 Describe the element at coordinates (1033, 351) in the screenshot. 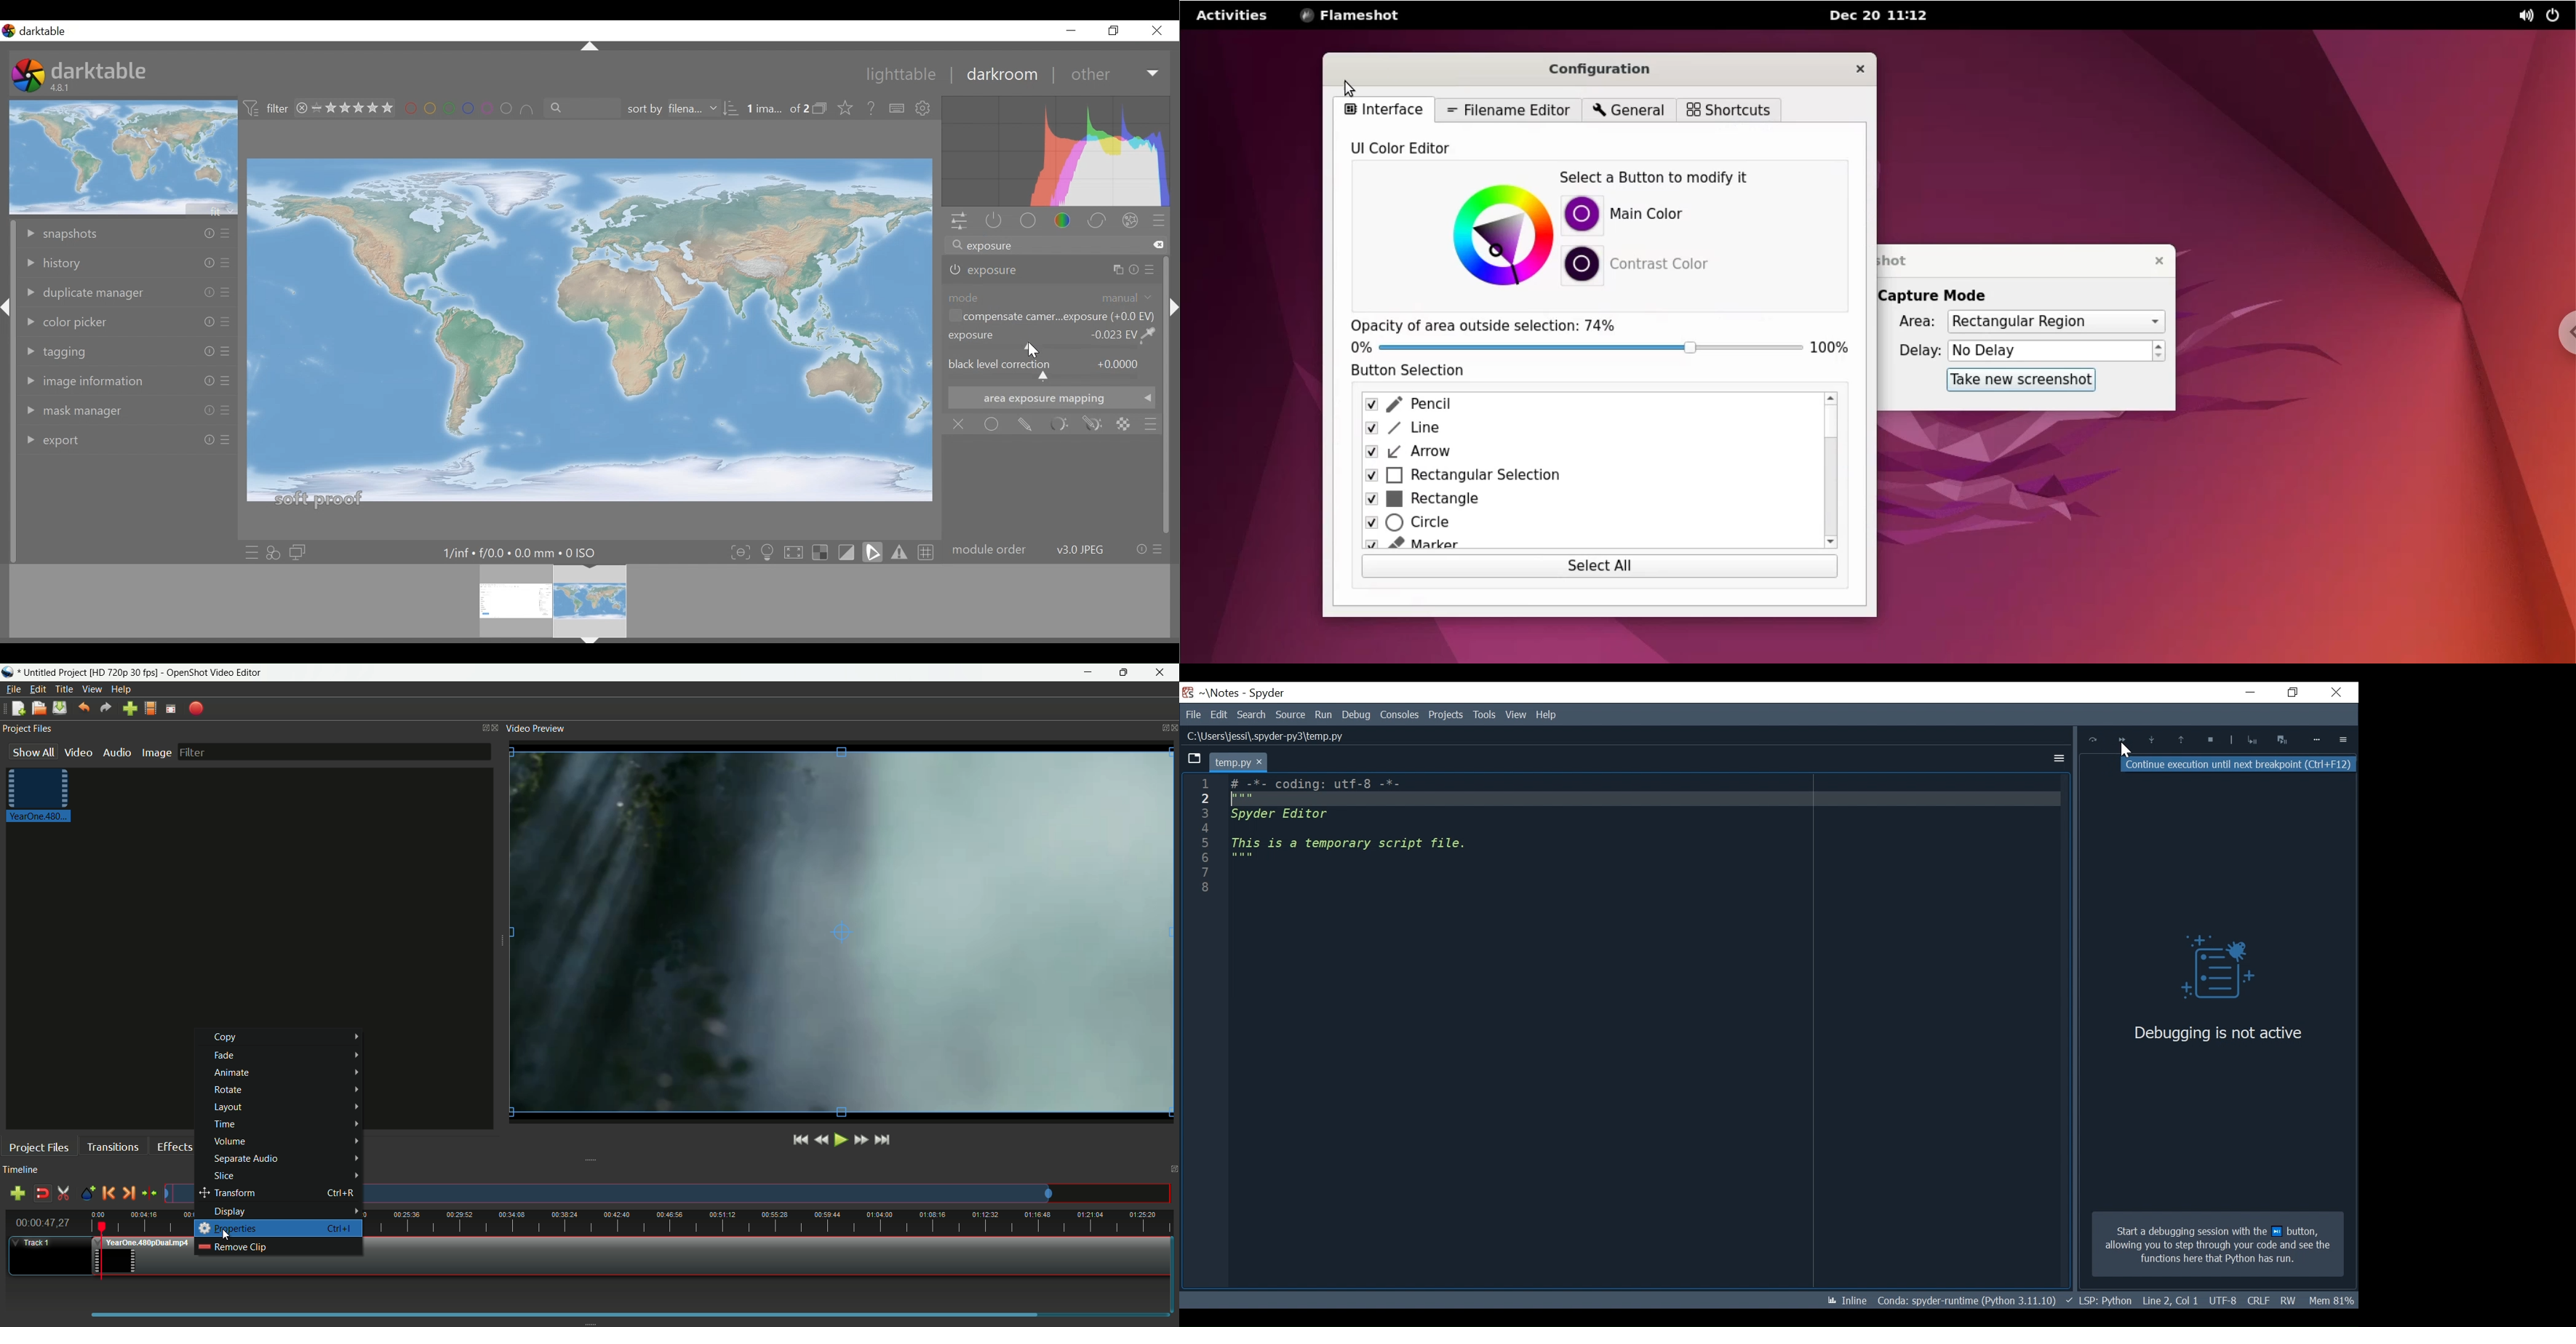

I see `Cursor` at that location.